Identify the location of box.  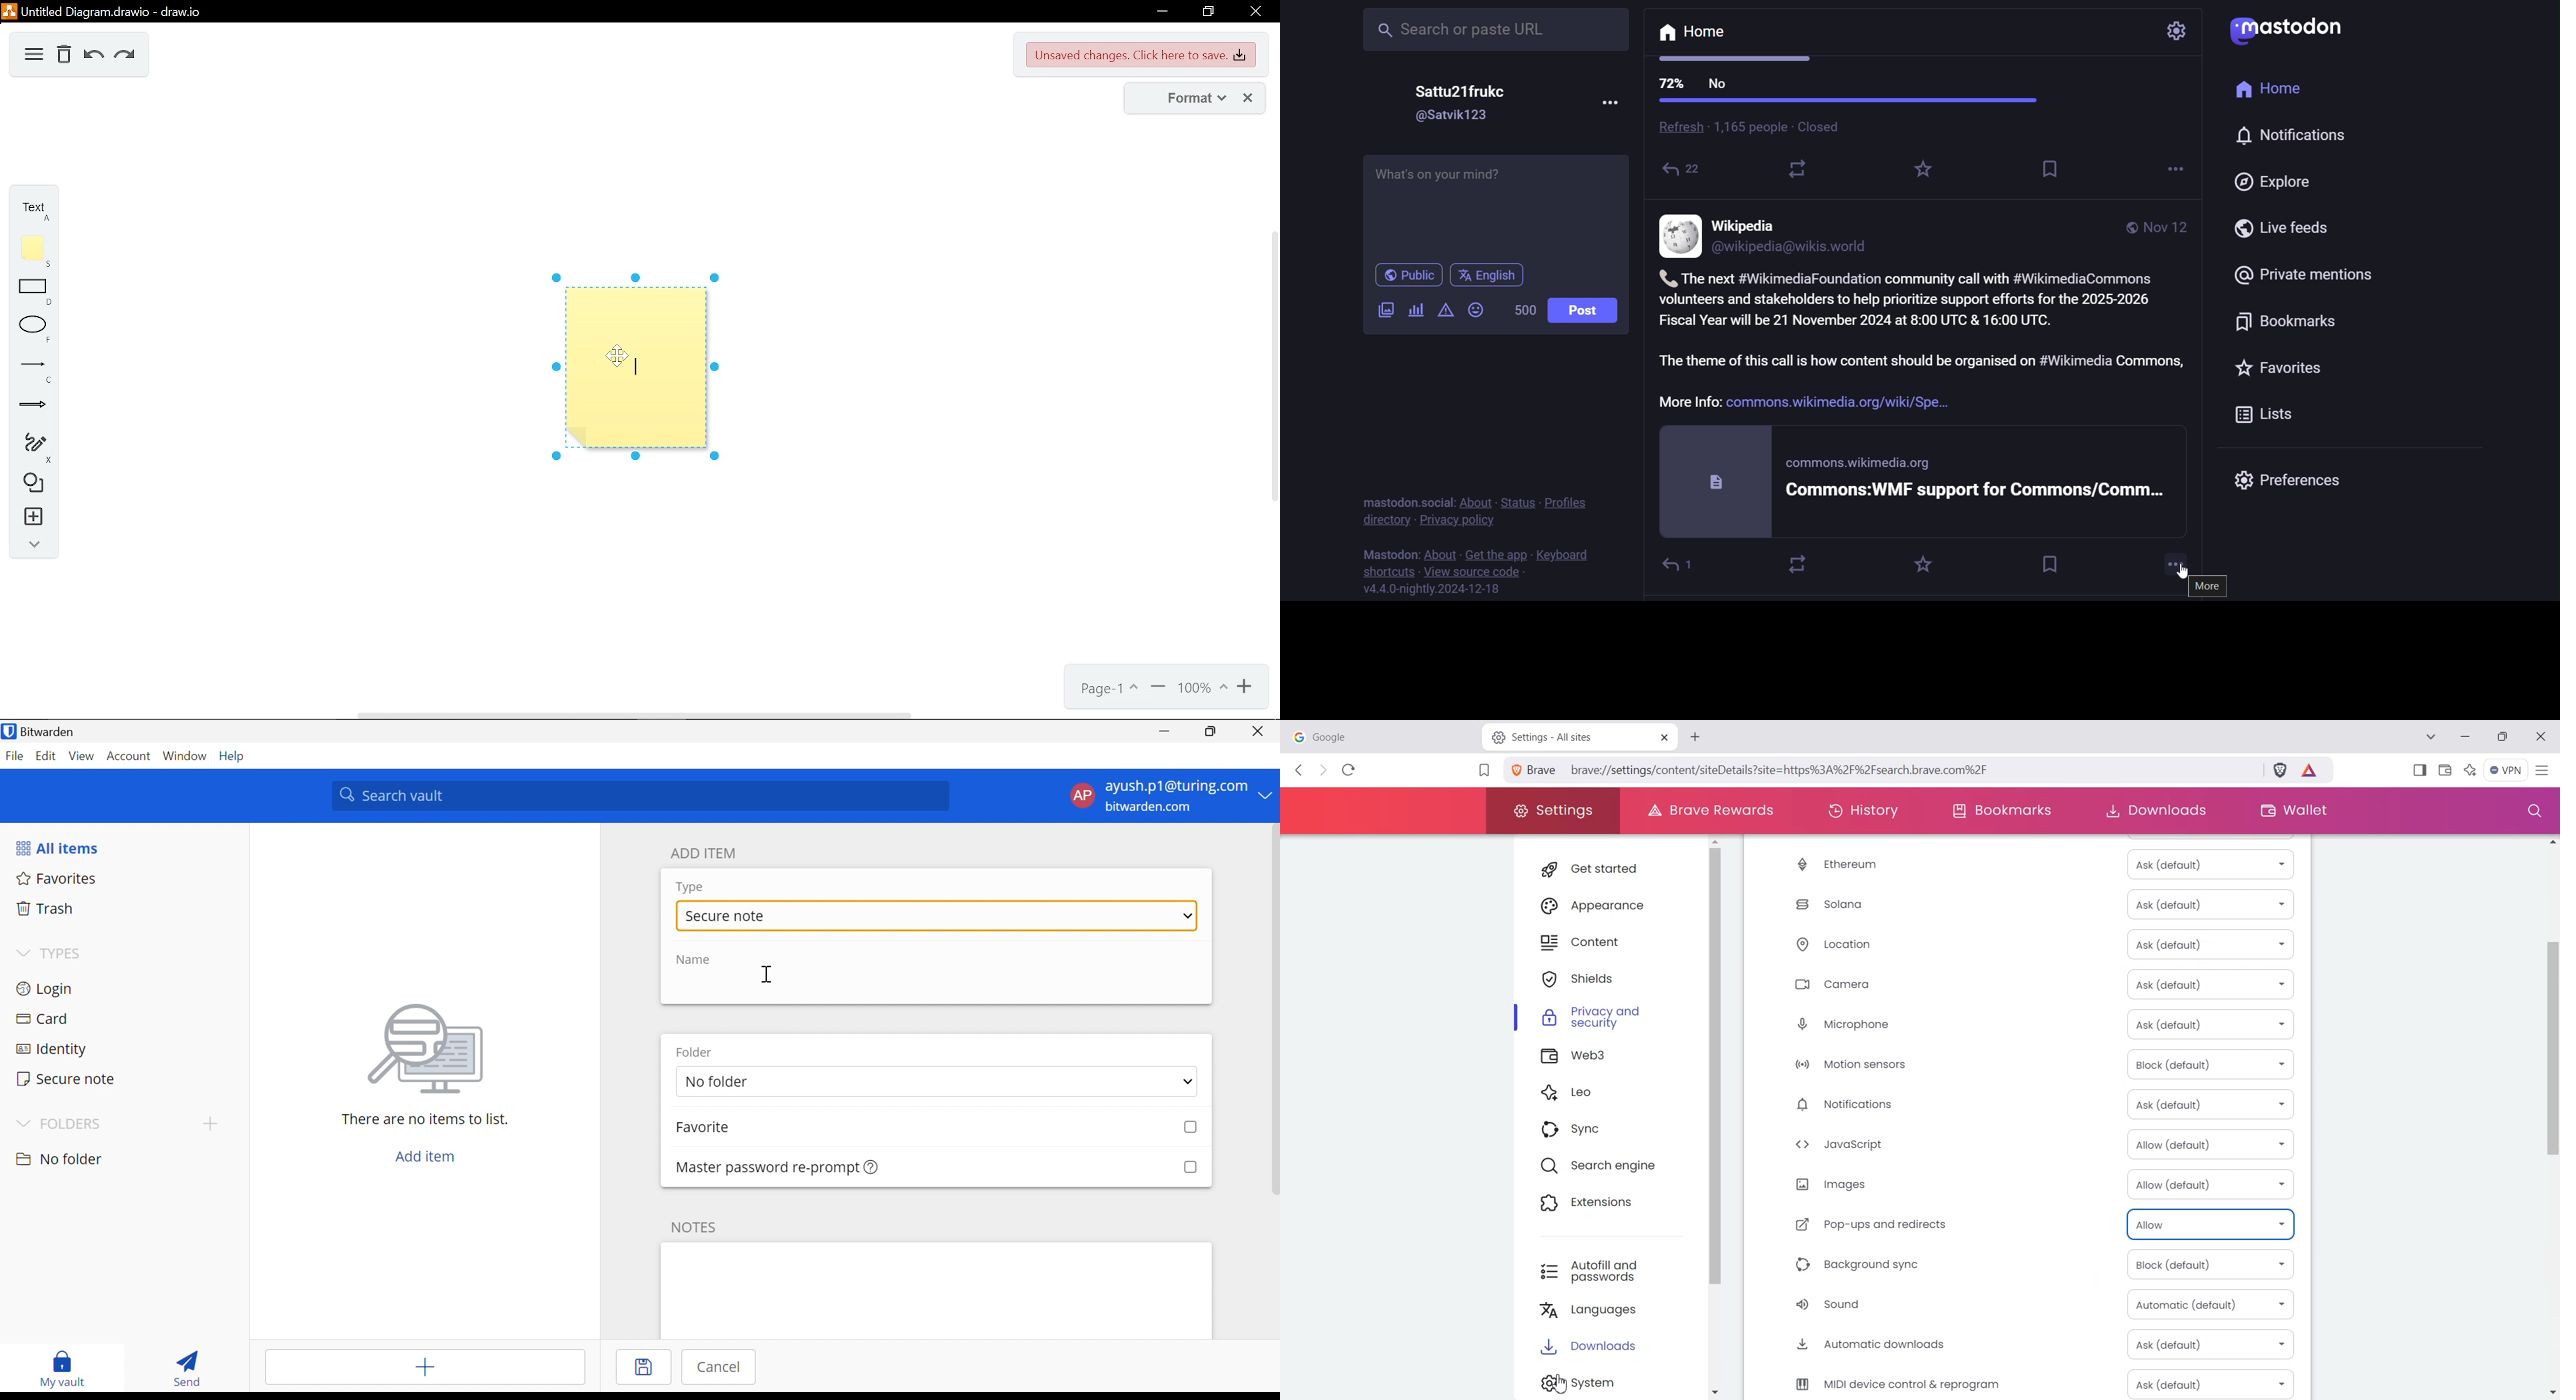
(1184, 1128).